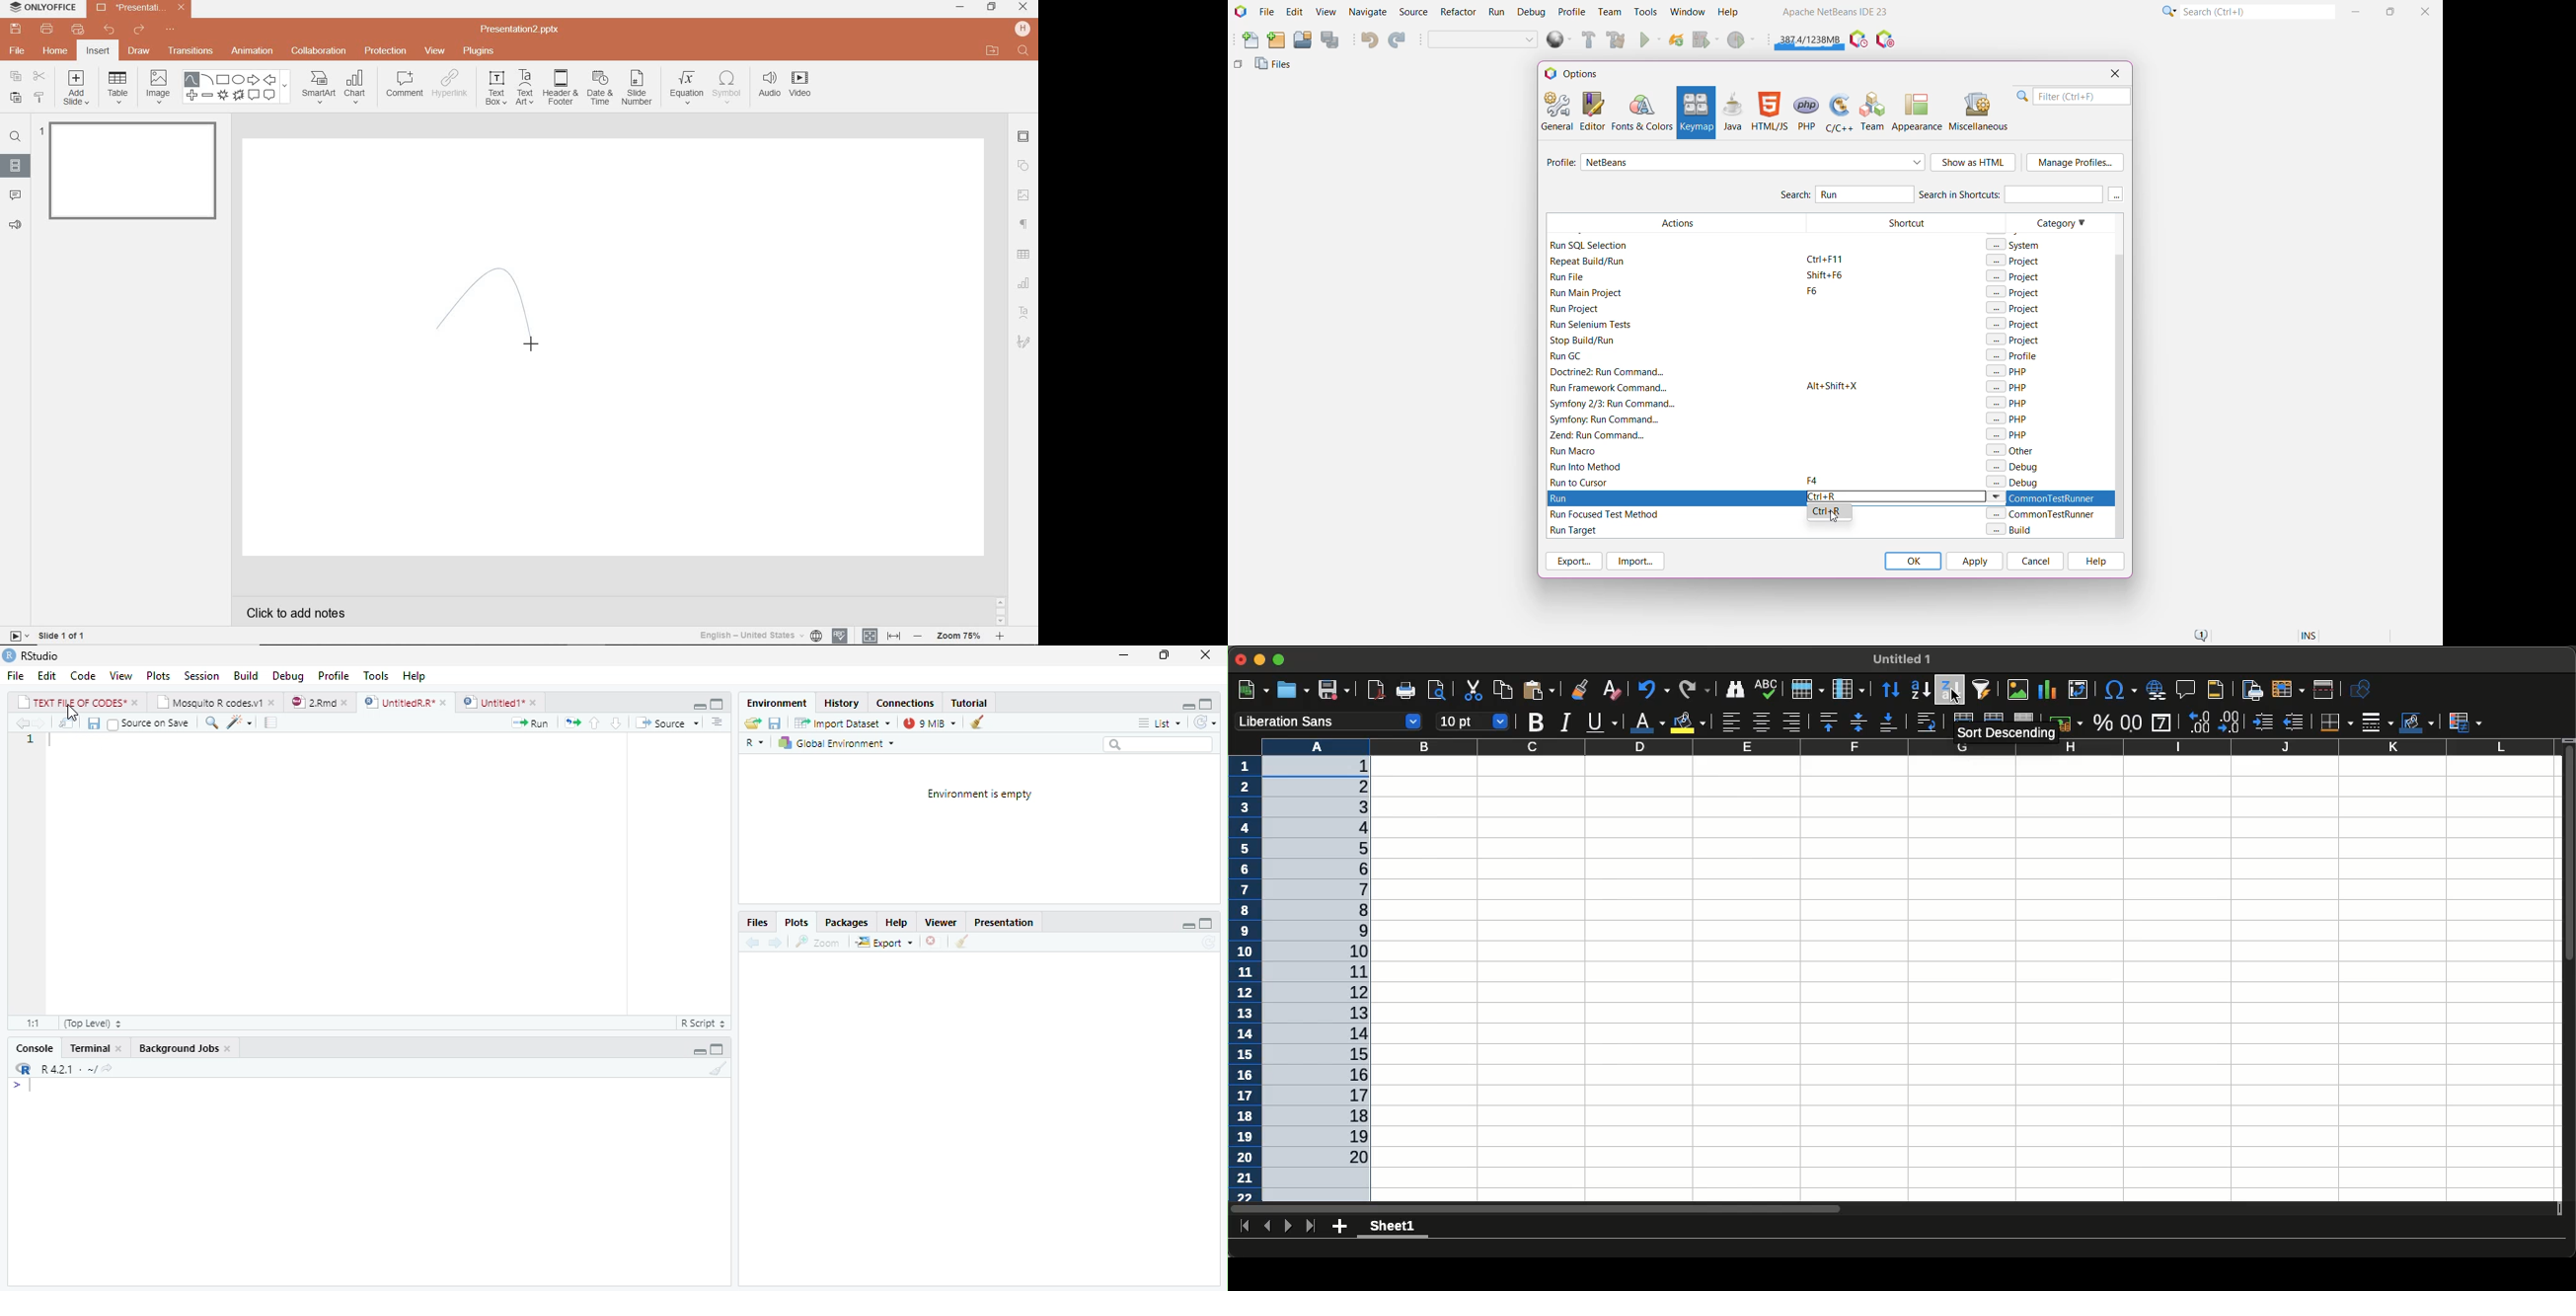 The height and width of the screenshot is (1316, 2576). I want to click on Align right, so click(1791, 723).